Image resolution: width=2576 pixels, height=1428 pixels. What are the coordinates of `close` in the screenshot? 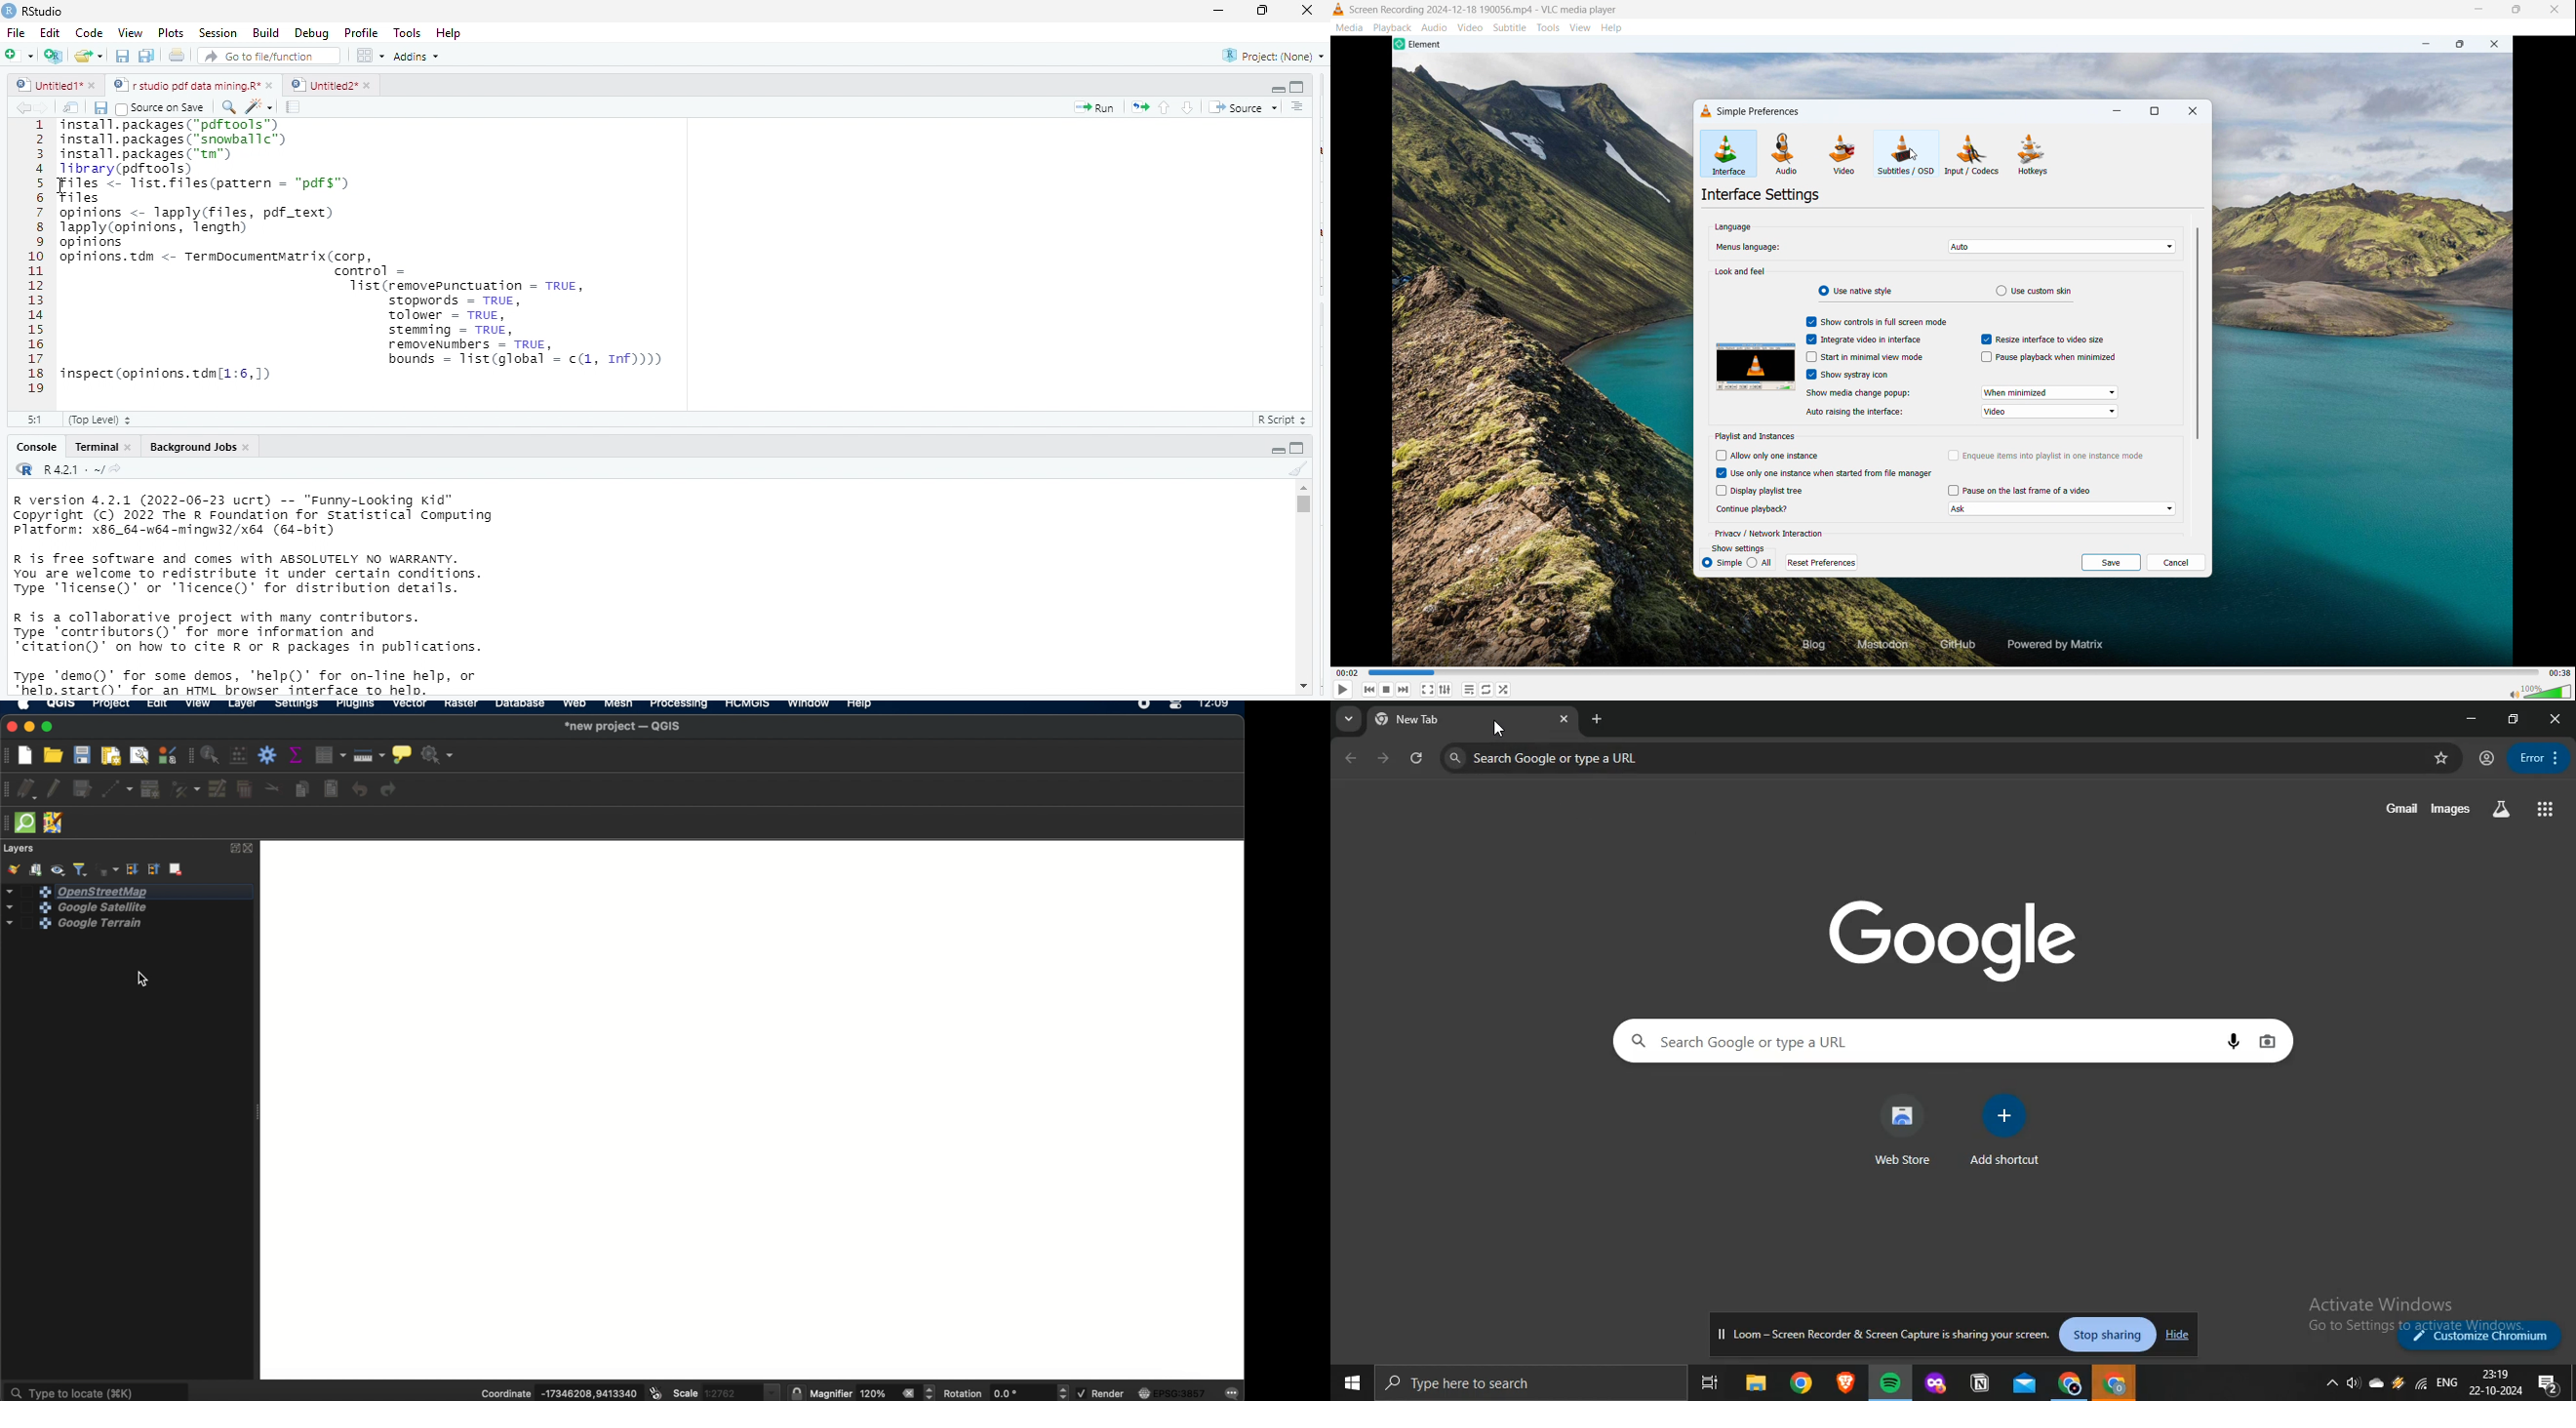 It's located at (271, 86).